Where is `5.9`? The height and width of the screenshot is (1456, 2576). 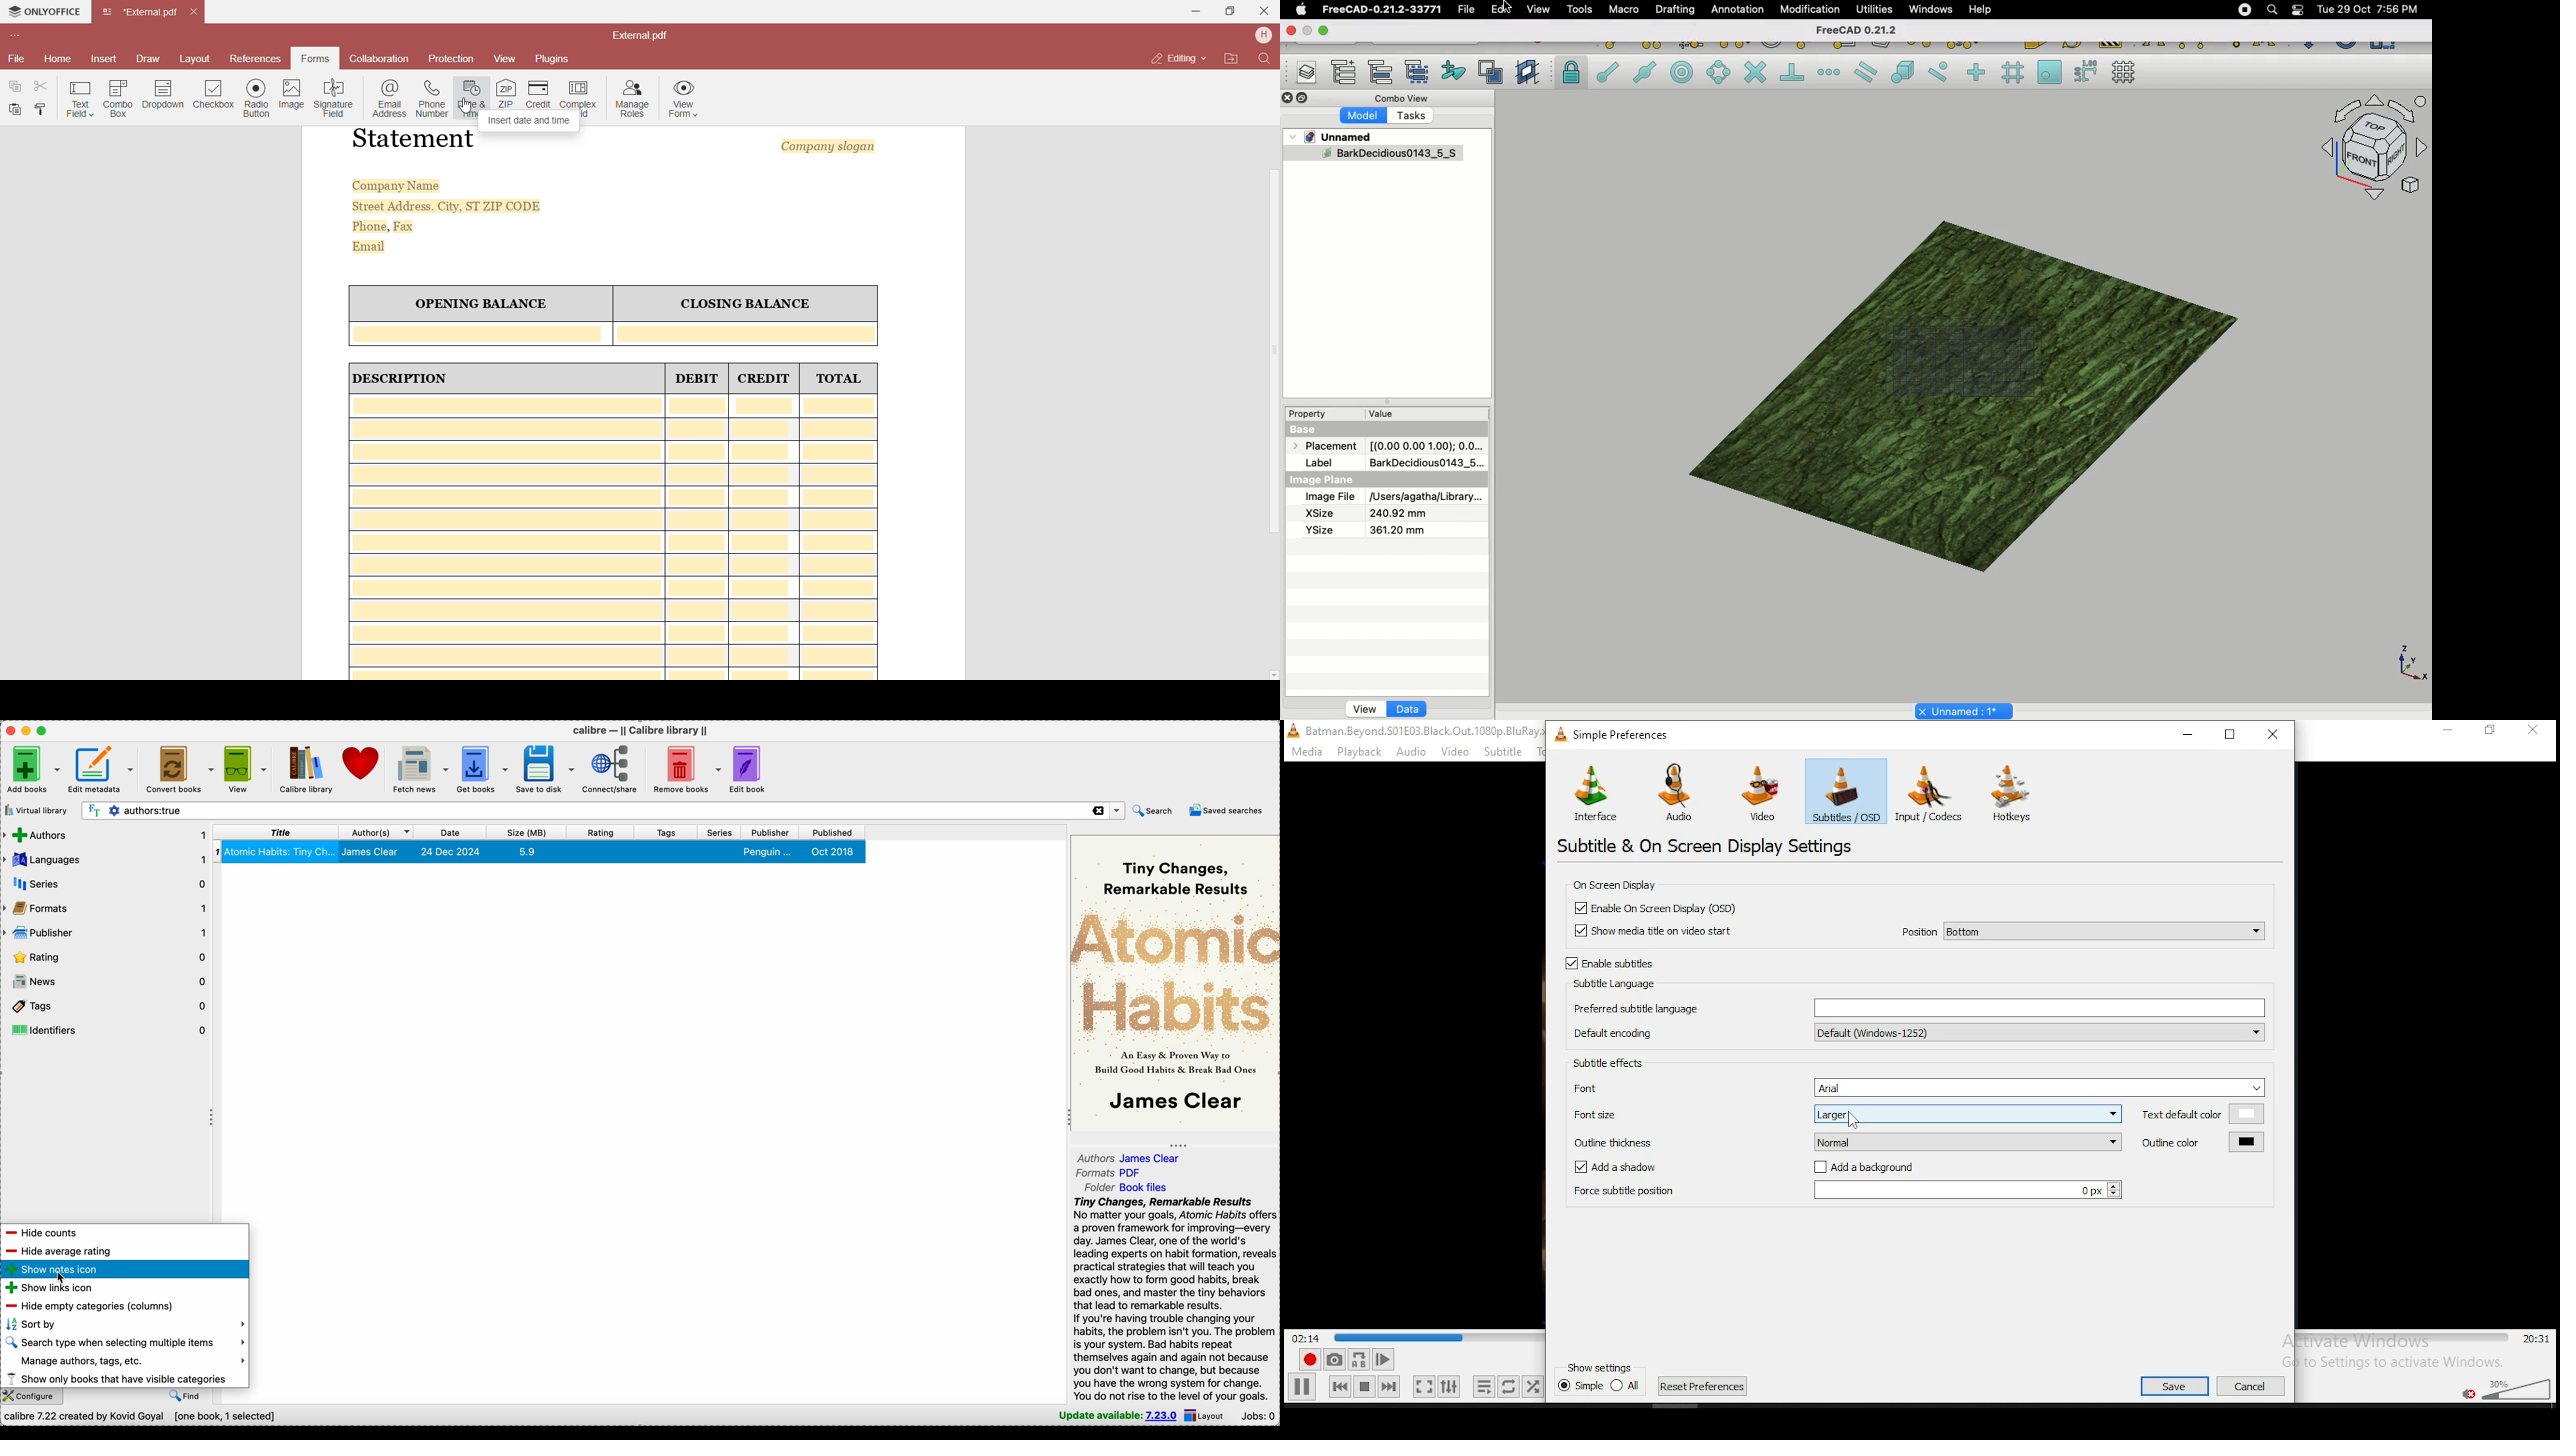 5.9 is located at coordinates (527, 852).